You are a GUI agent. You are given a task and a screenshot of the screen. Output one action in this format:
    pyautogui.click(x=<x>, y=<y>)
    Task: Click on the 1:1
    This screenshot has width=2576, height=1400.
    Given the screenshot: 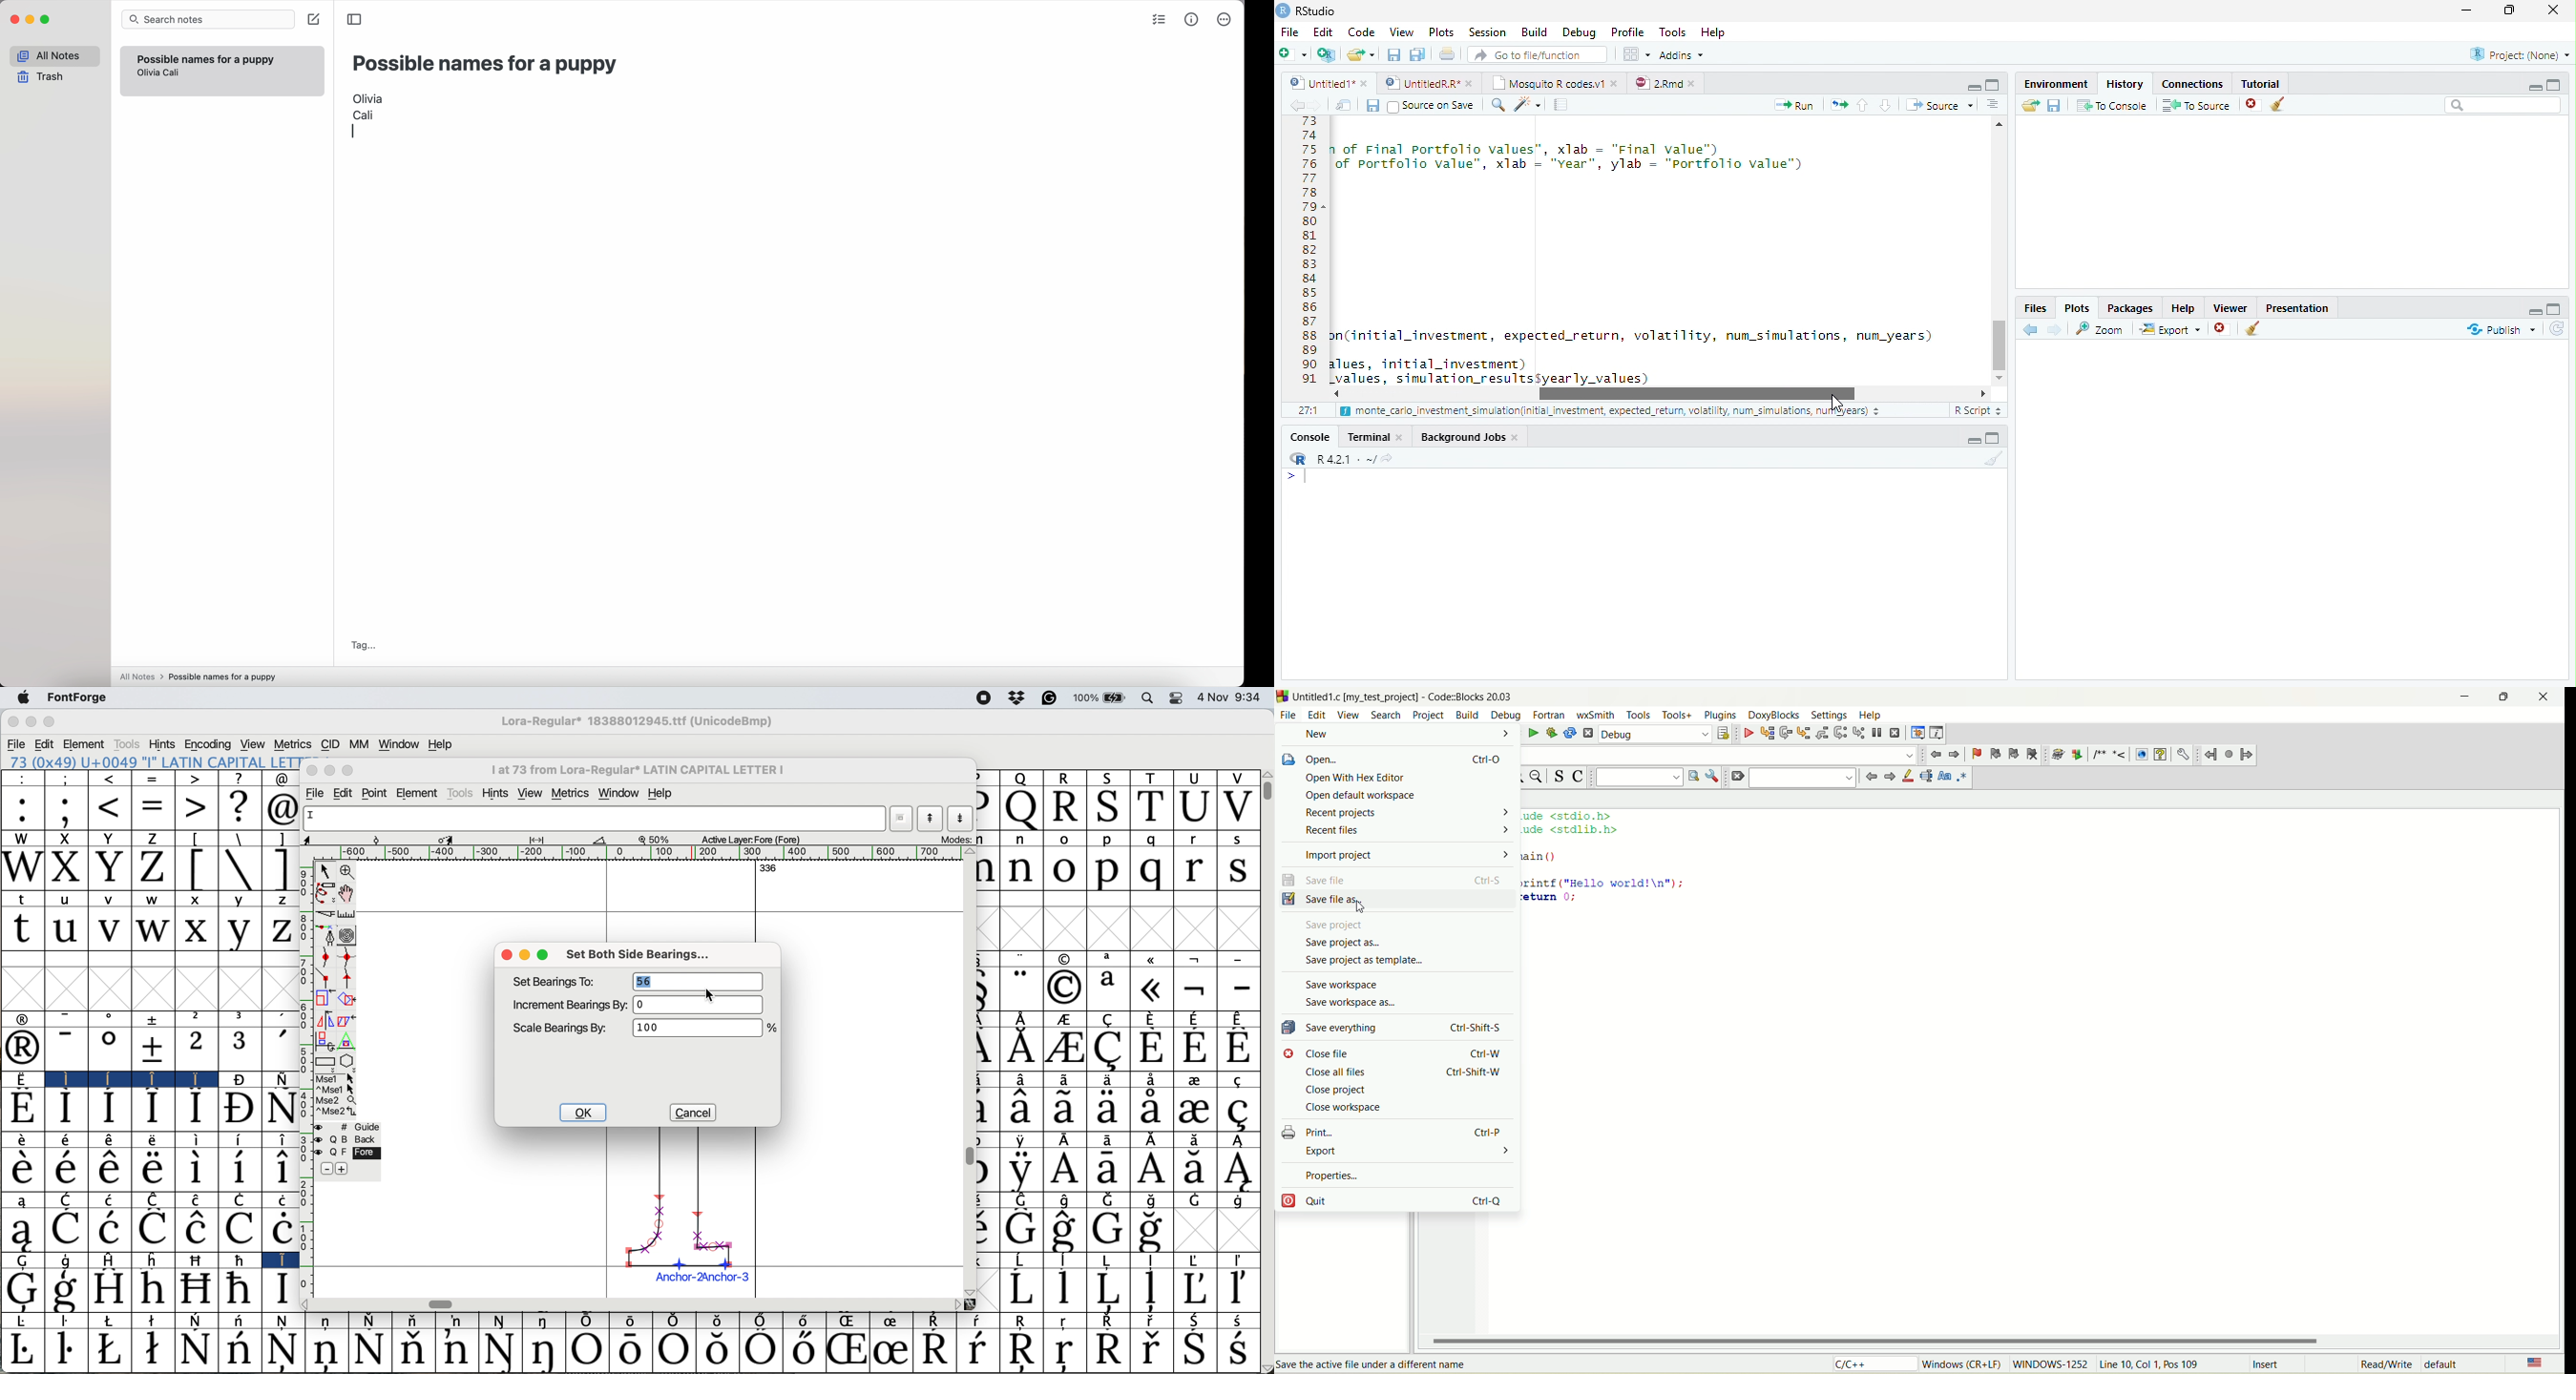 What is the action you would take?
    pyautogui.click(x=1307, y=410)
    